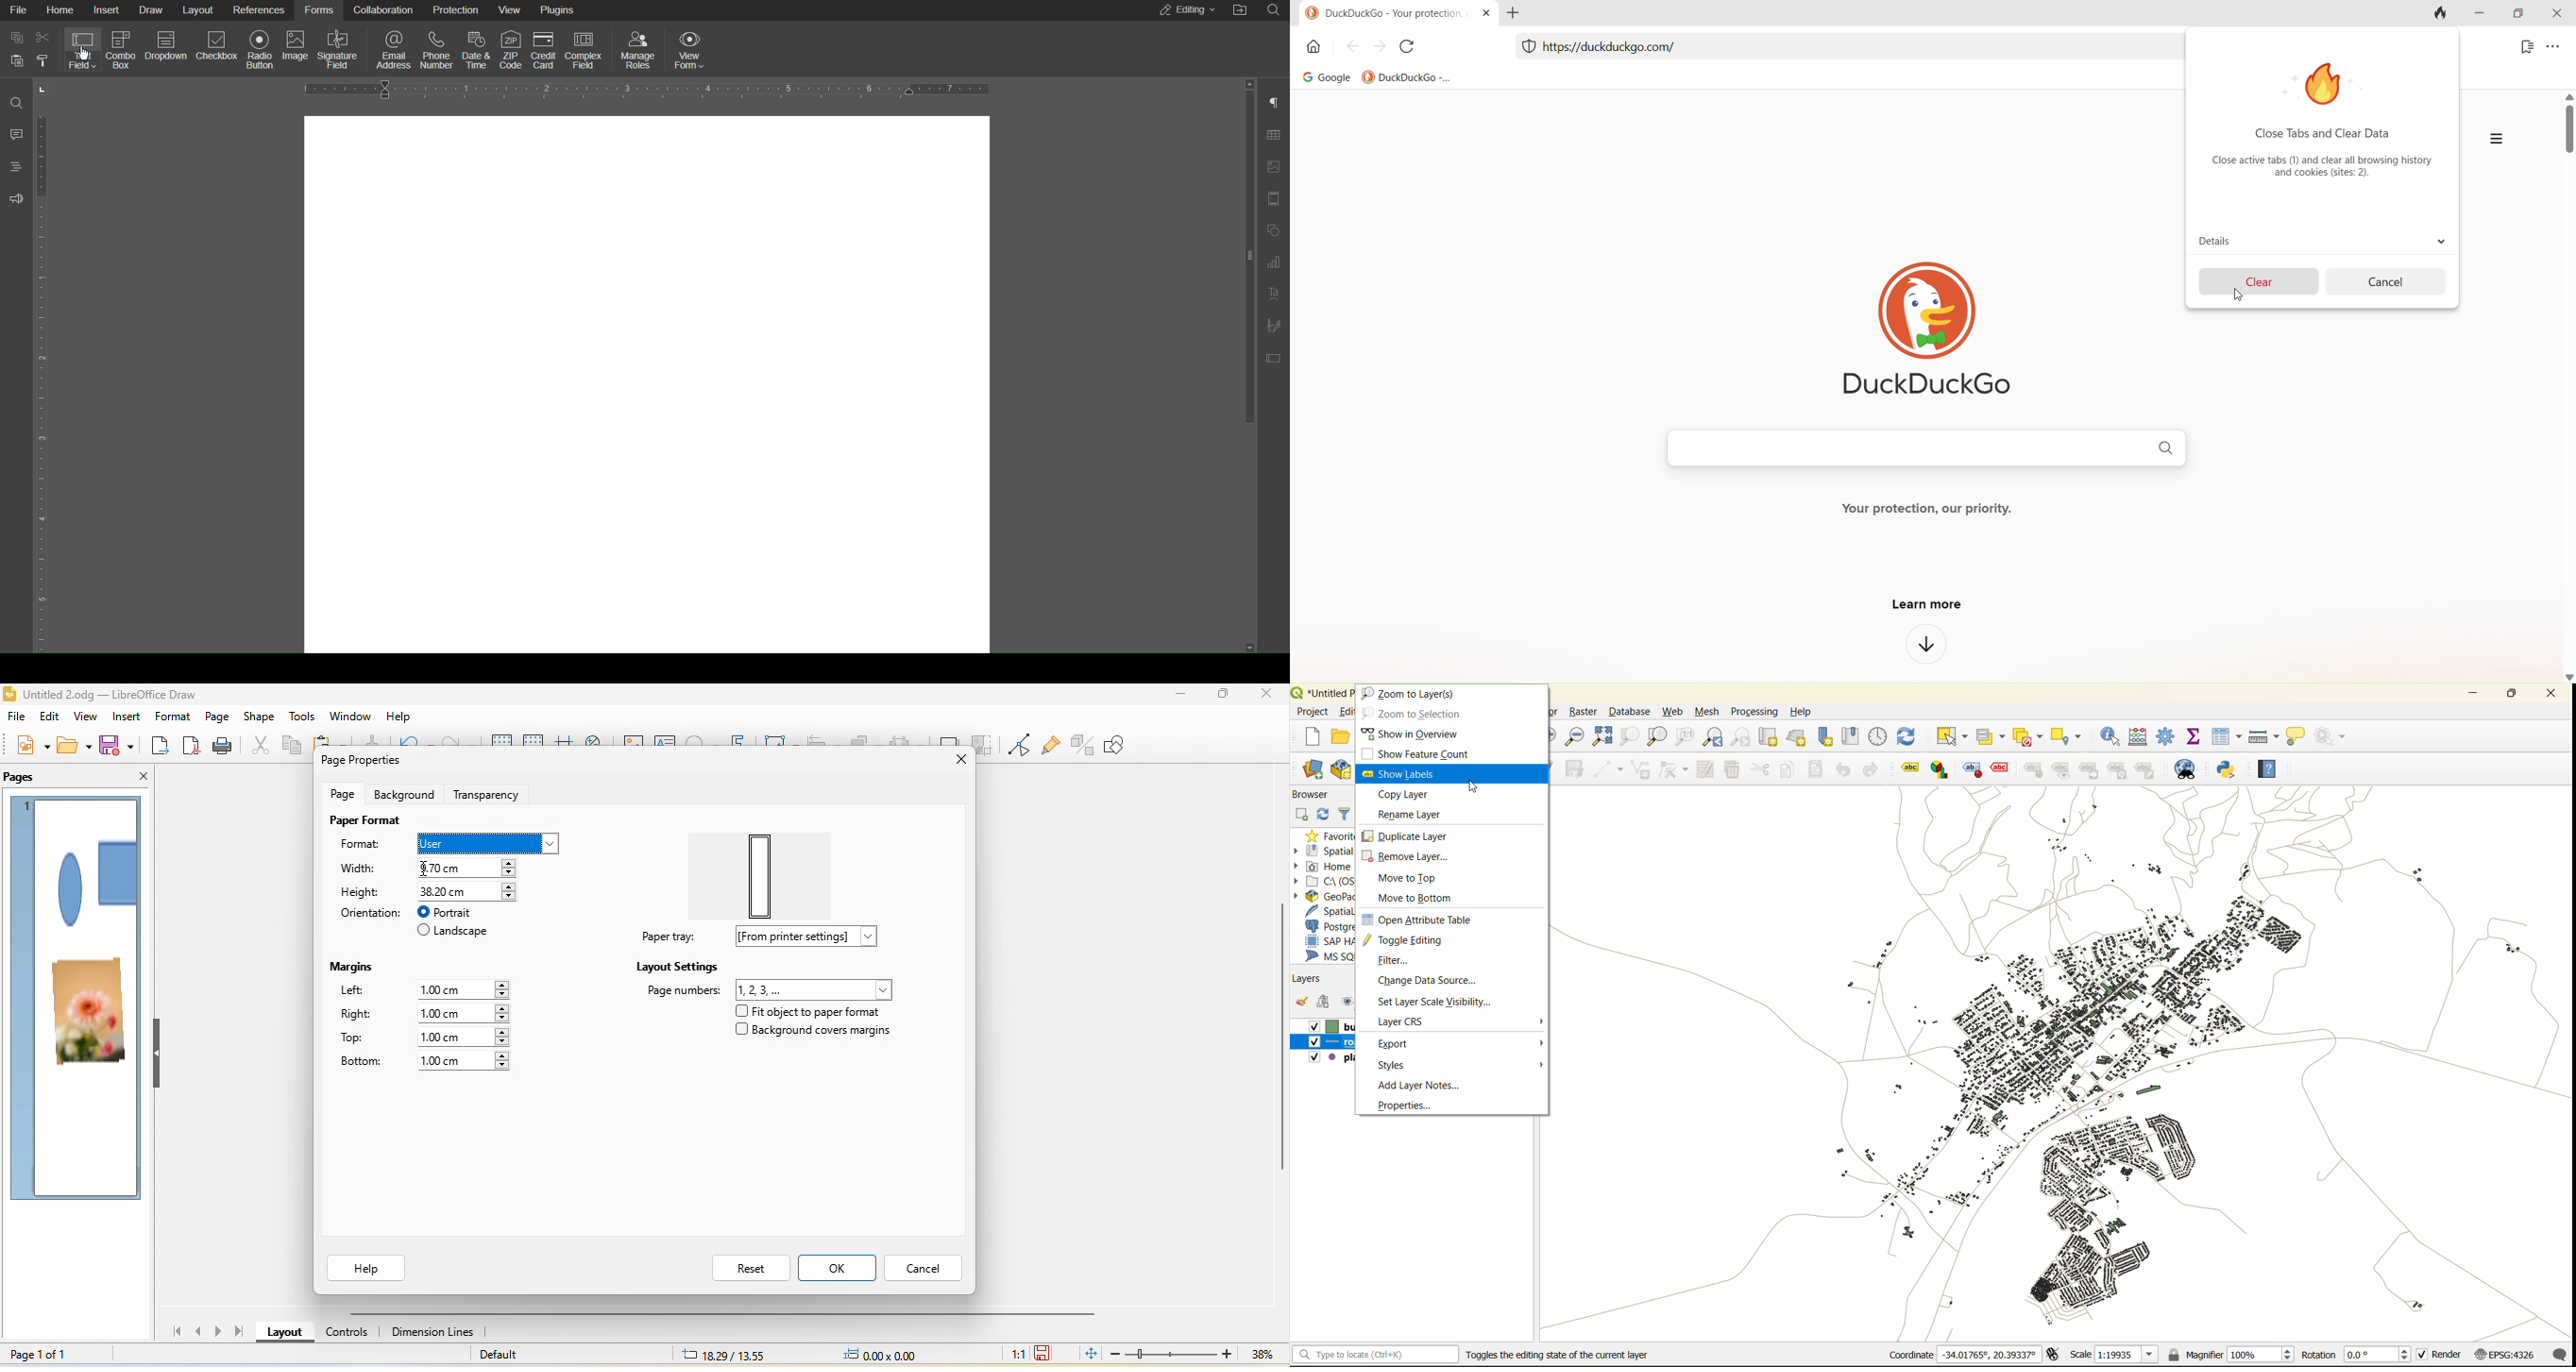 This screenshot has height=1372, width=2576. What do you see at coordinates (343, 1337) in the screenshot?
I see `controls` at bounding box center [343, 1337].